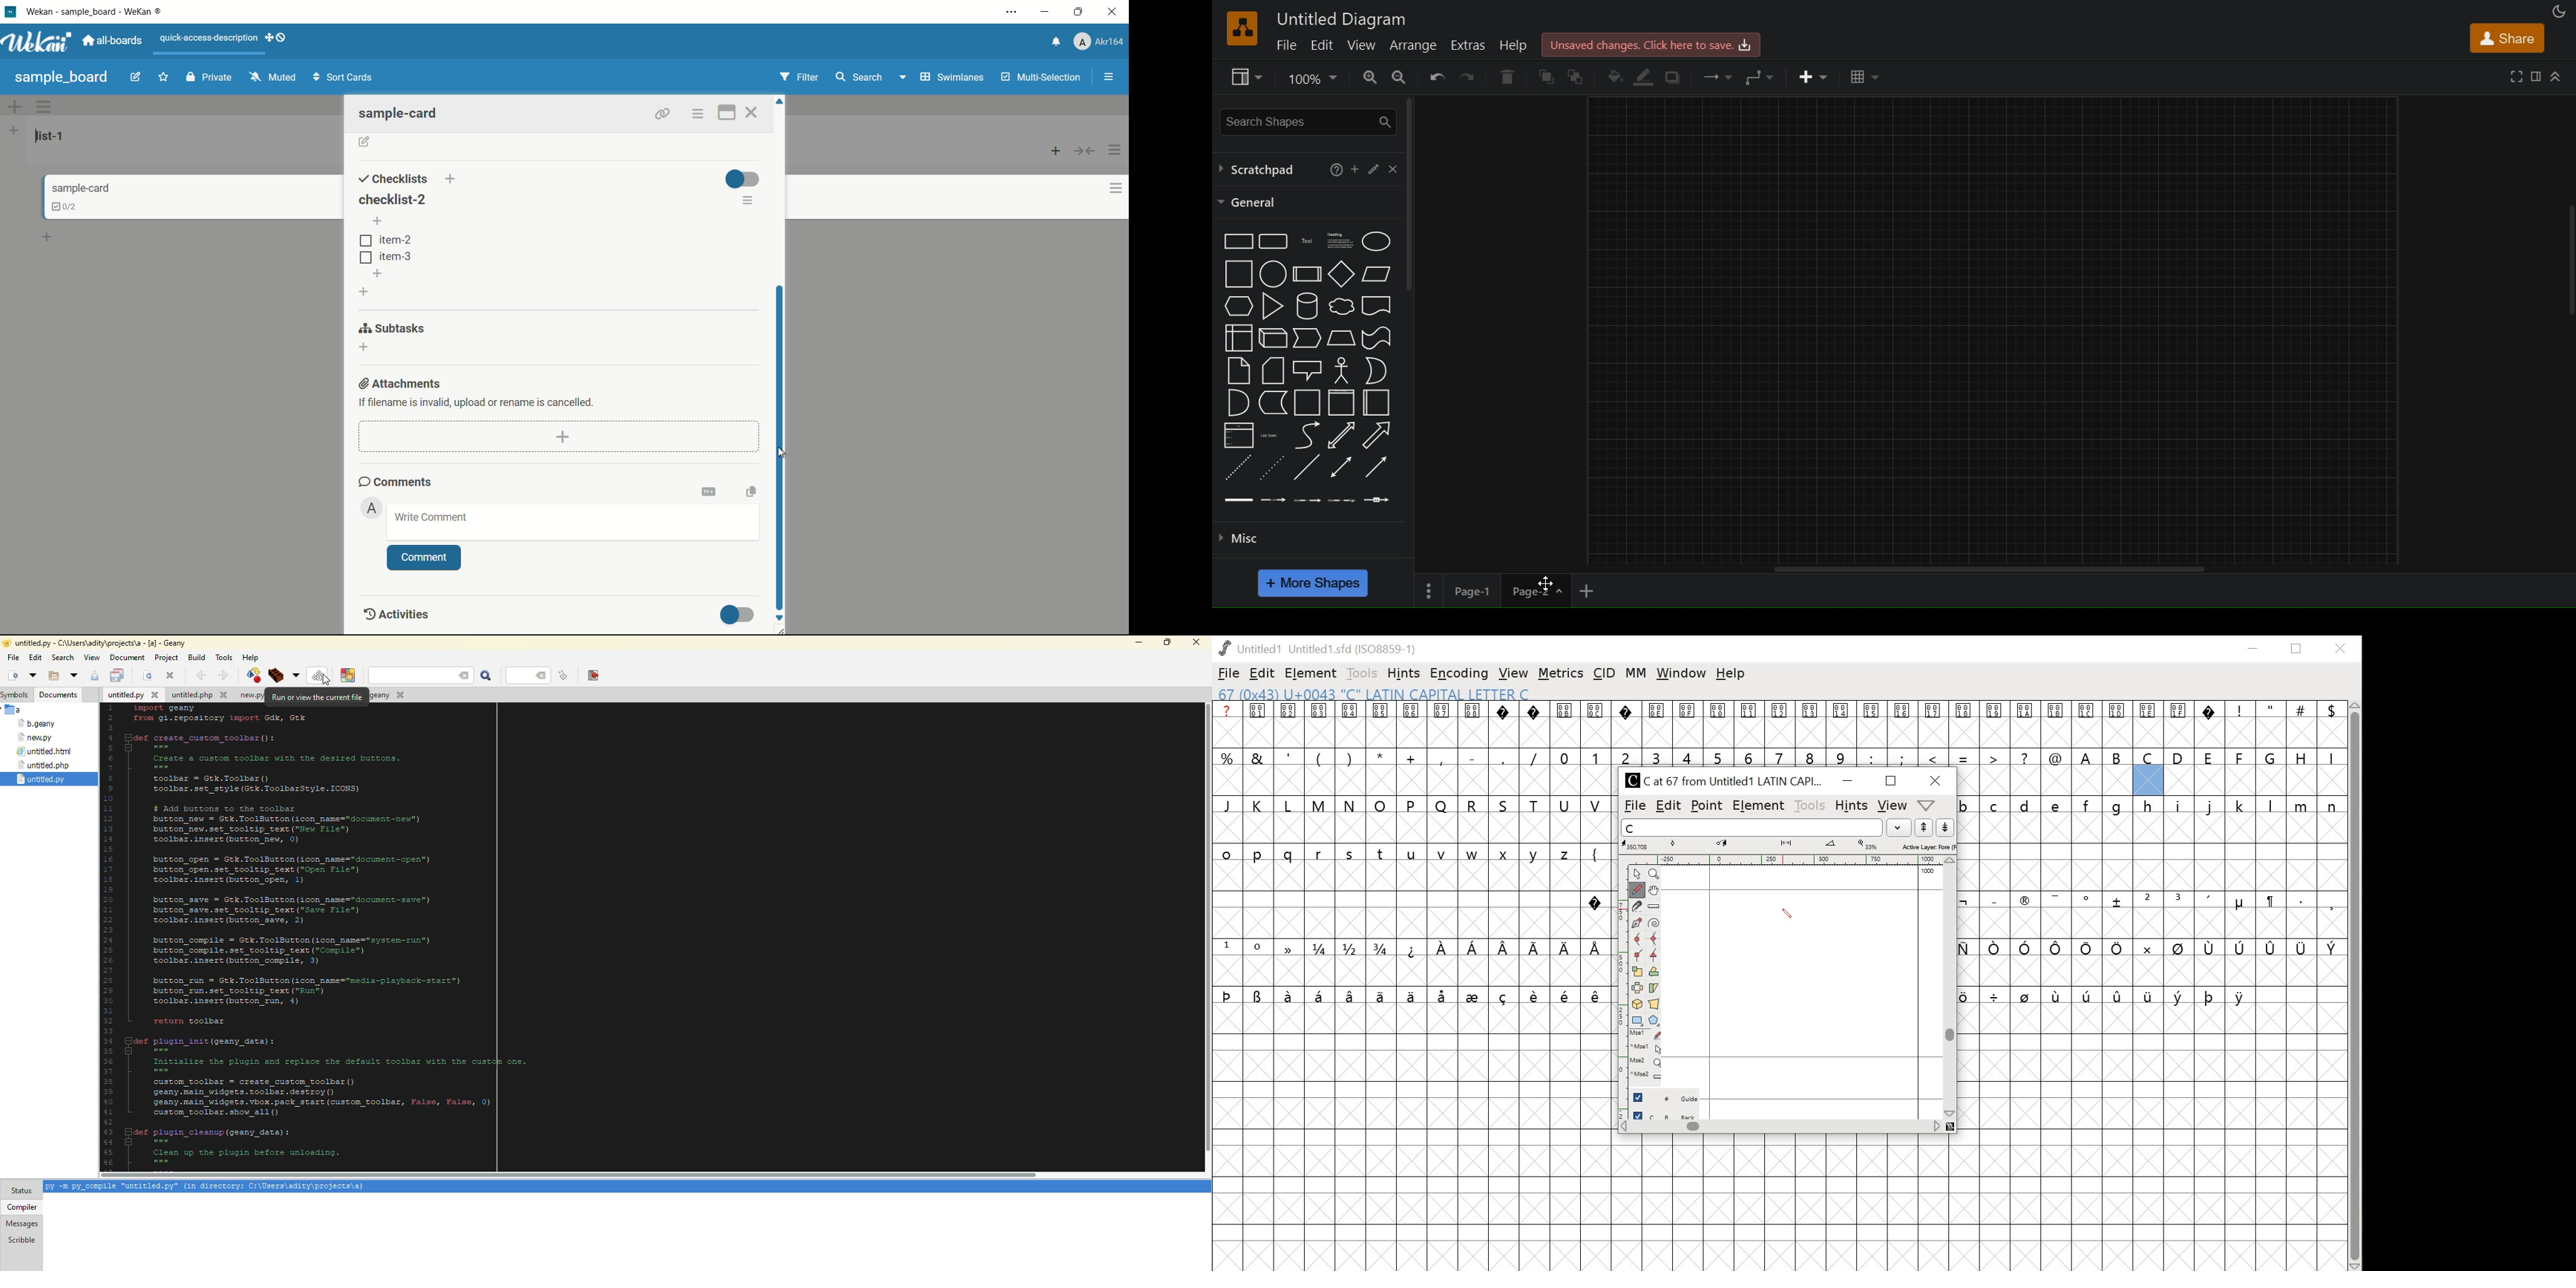  What do you see at coordinates (1388, 694) in the screenshot?
I see `67 (0x43) U+0043 "C" LATIN CAPITAL LETTER C` at bounding box center [1388, 694].